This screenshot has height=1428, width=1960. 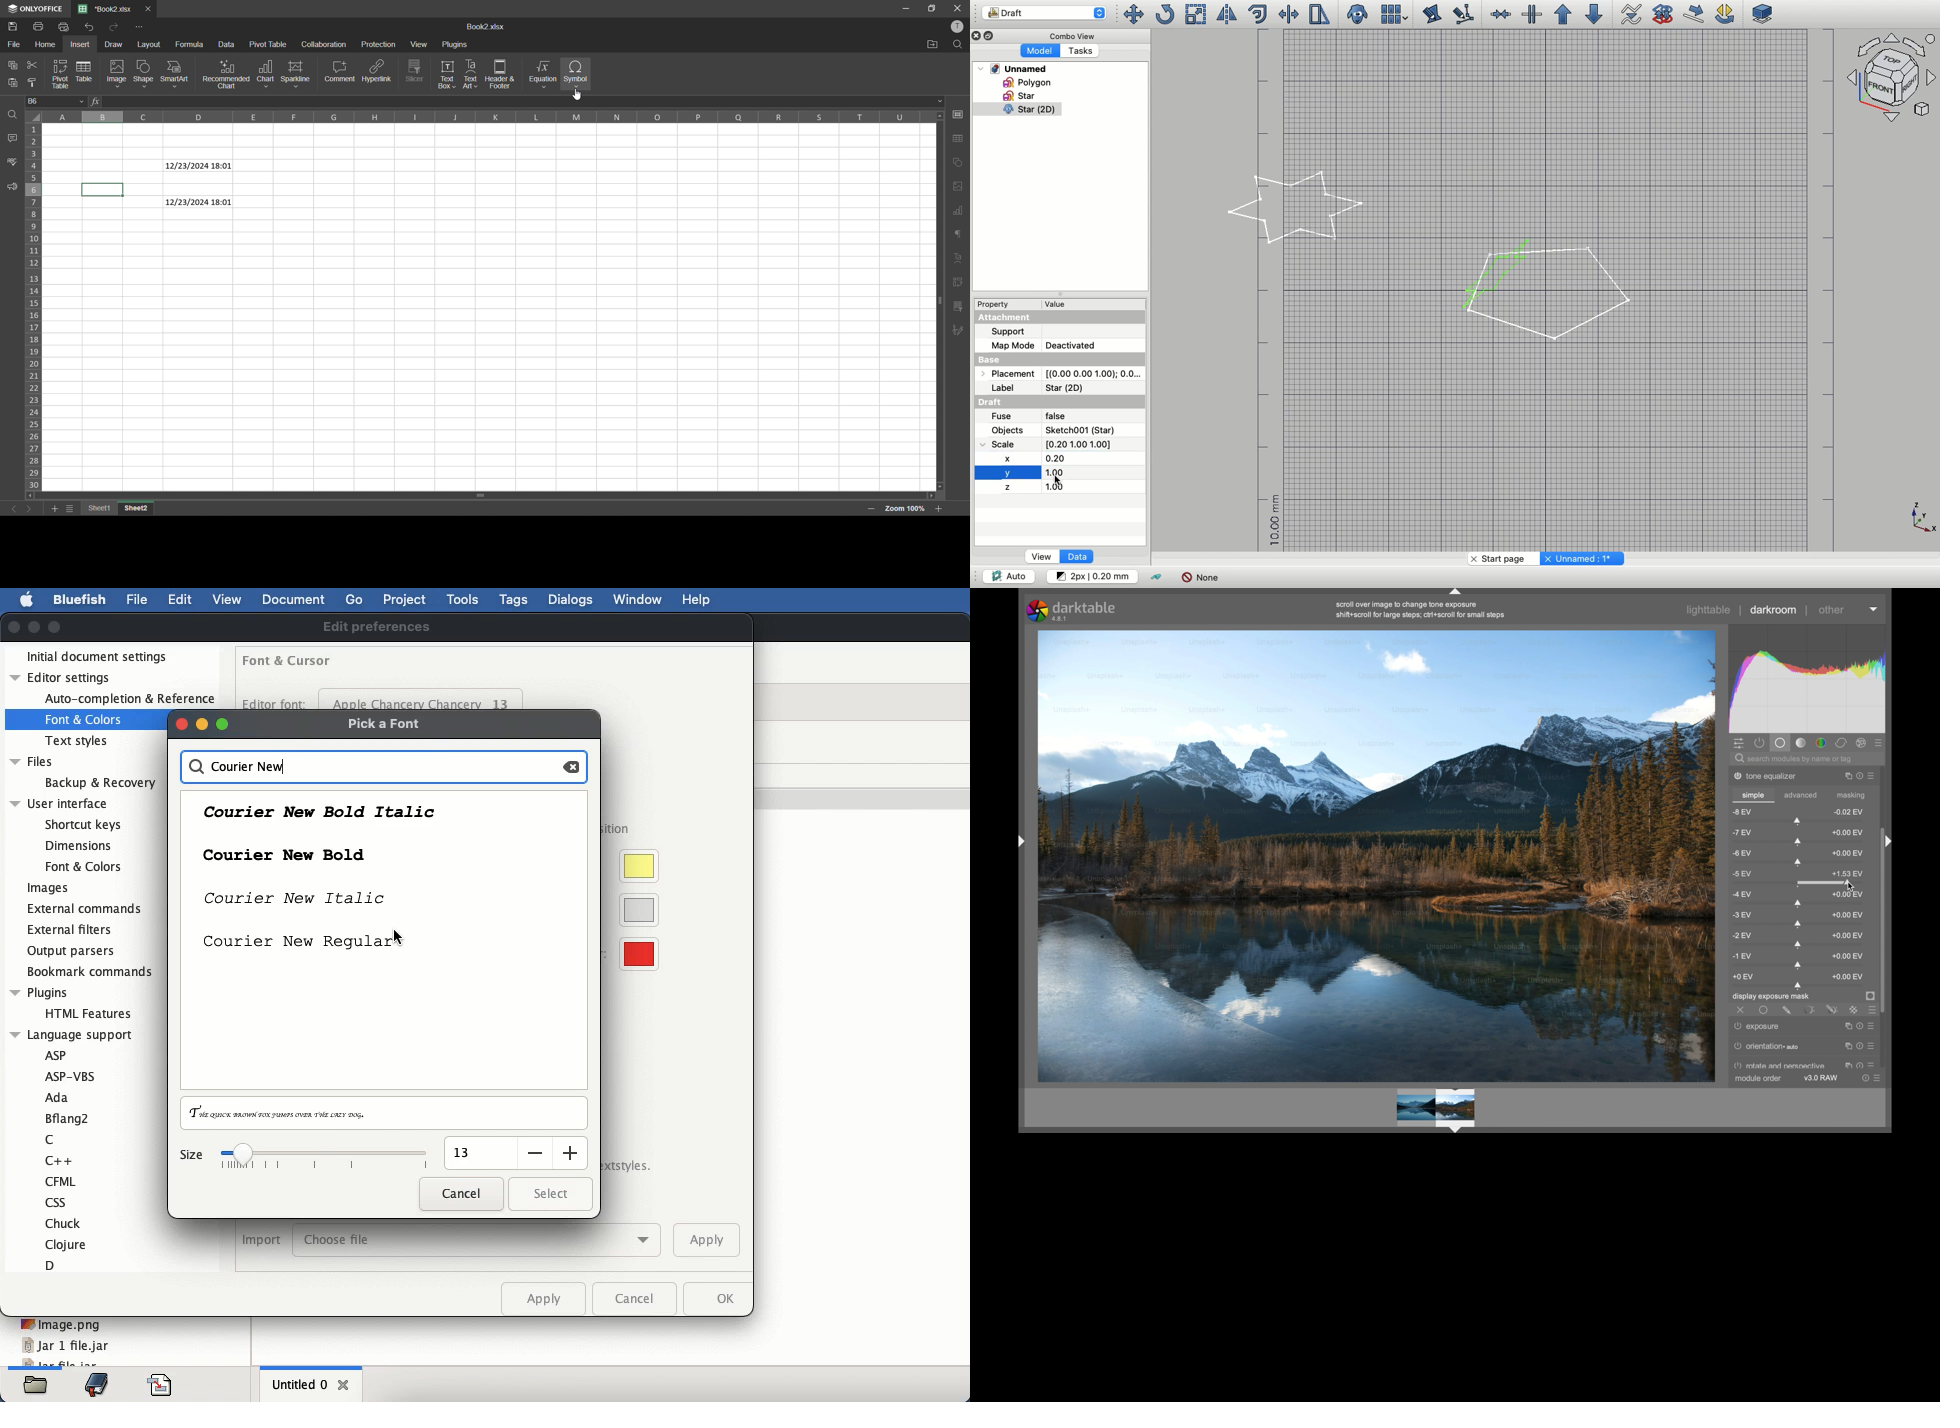 What do you see at coordinates (1873, 1037) in the screenshot?
I see `Preset` at bounding box center [1873, 1037].